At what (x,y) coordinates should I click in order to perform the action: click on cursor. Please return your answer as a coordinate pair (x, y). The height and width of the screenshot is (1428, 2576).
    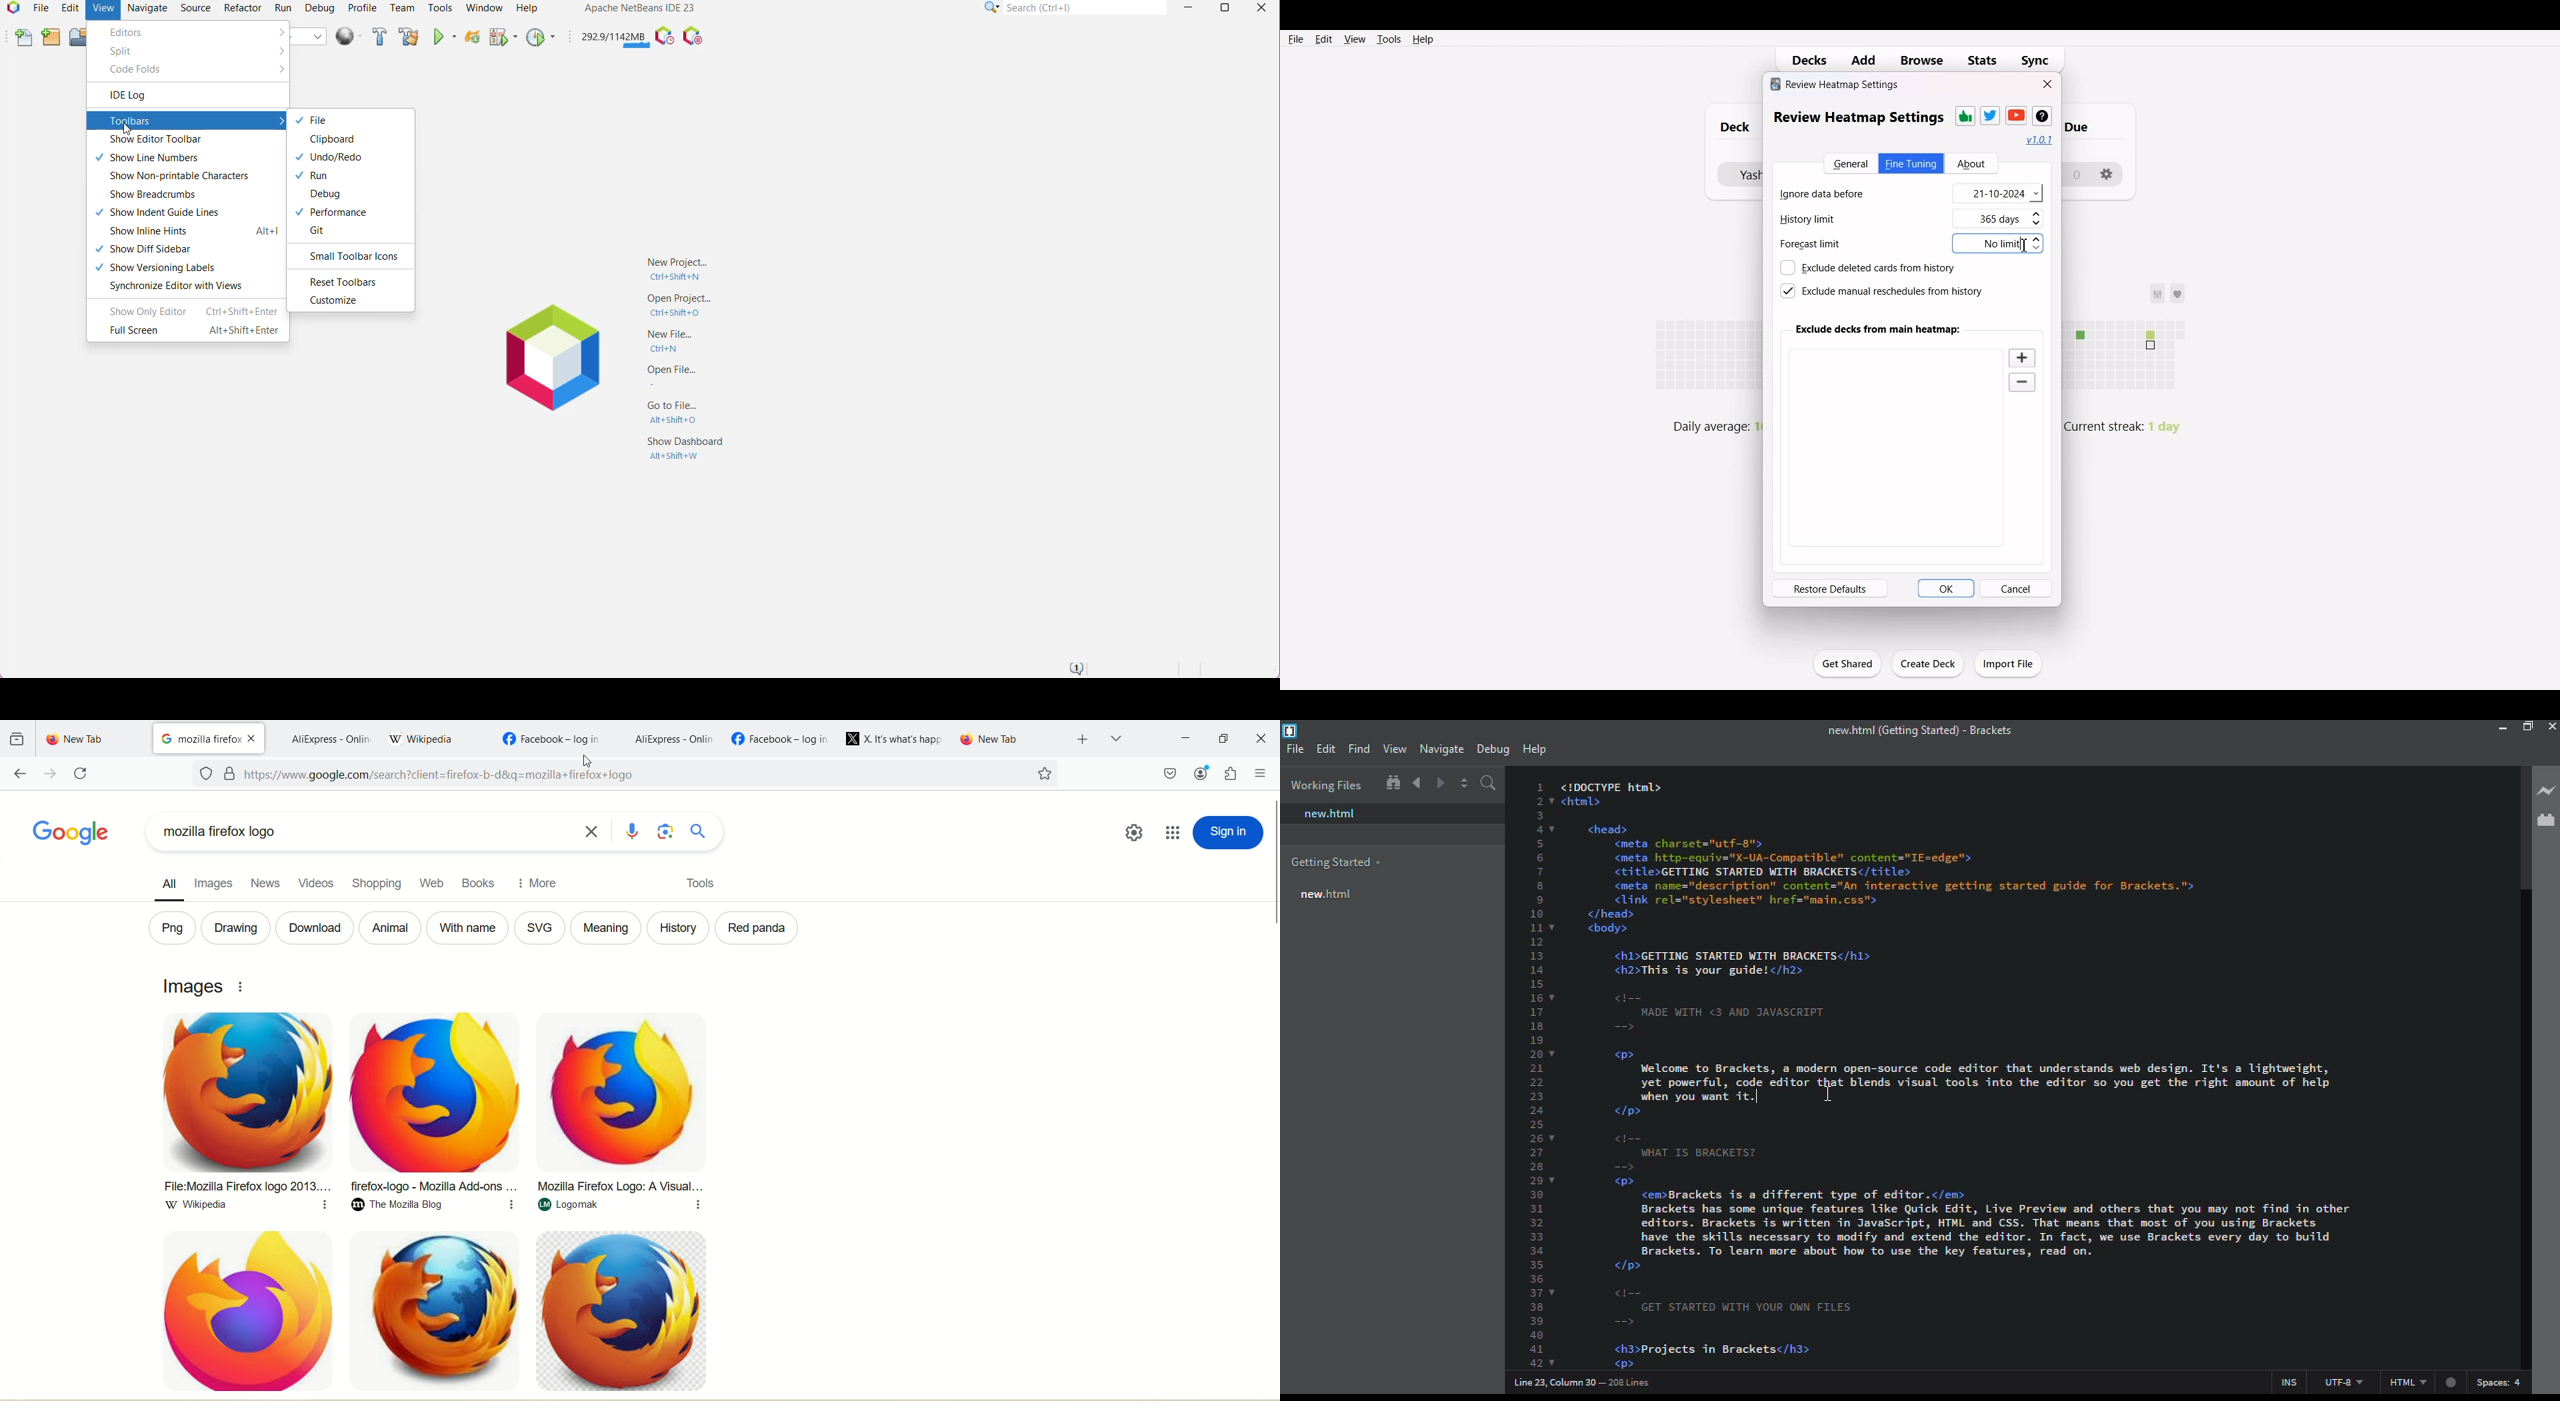
    Looking at the image, I should click on (587, 761).